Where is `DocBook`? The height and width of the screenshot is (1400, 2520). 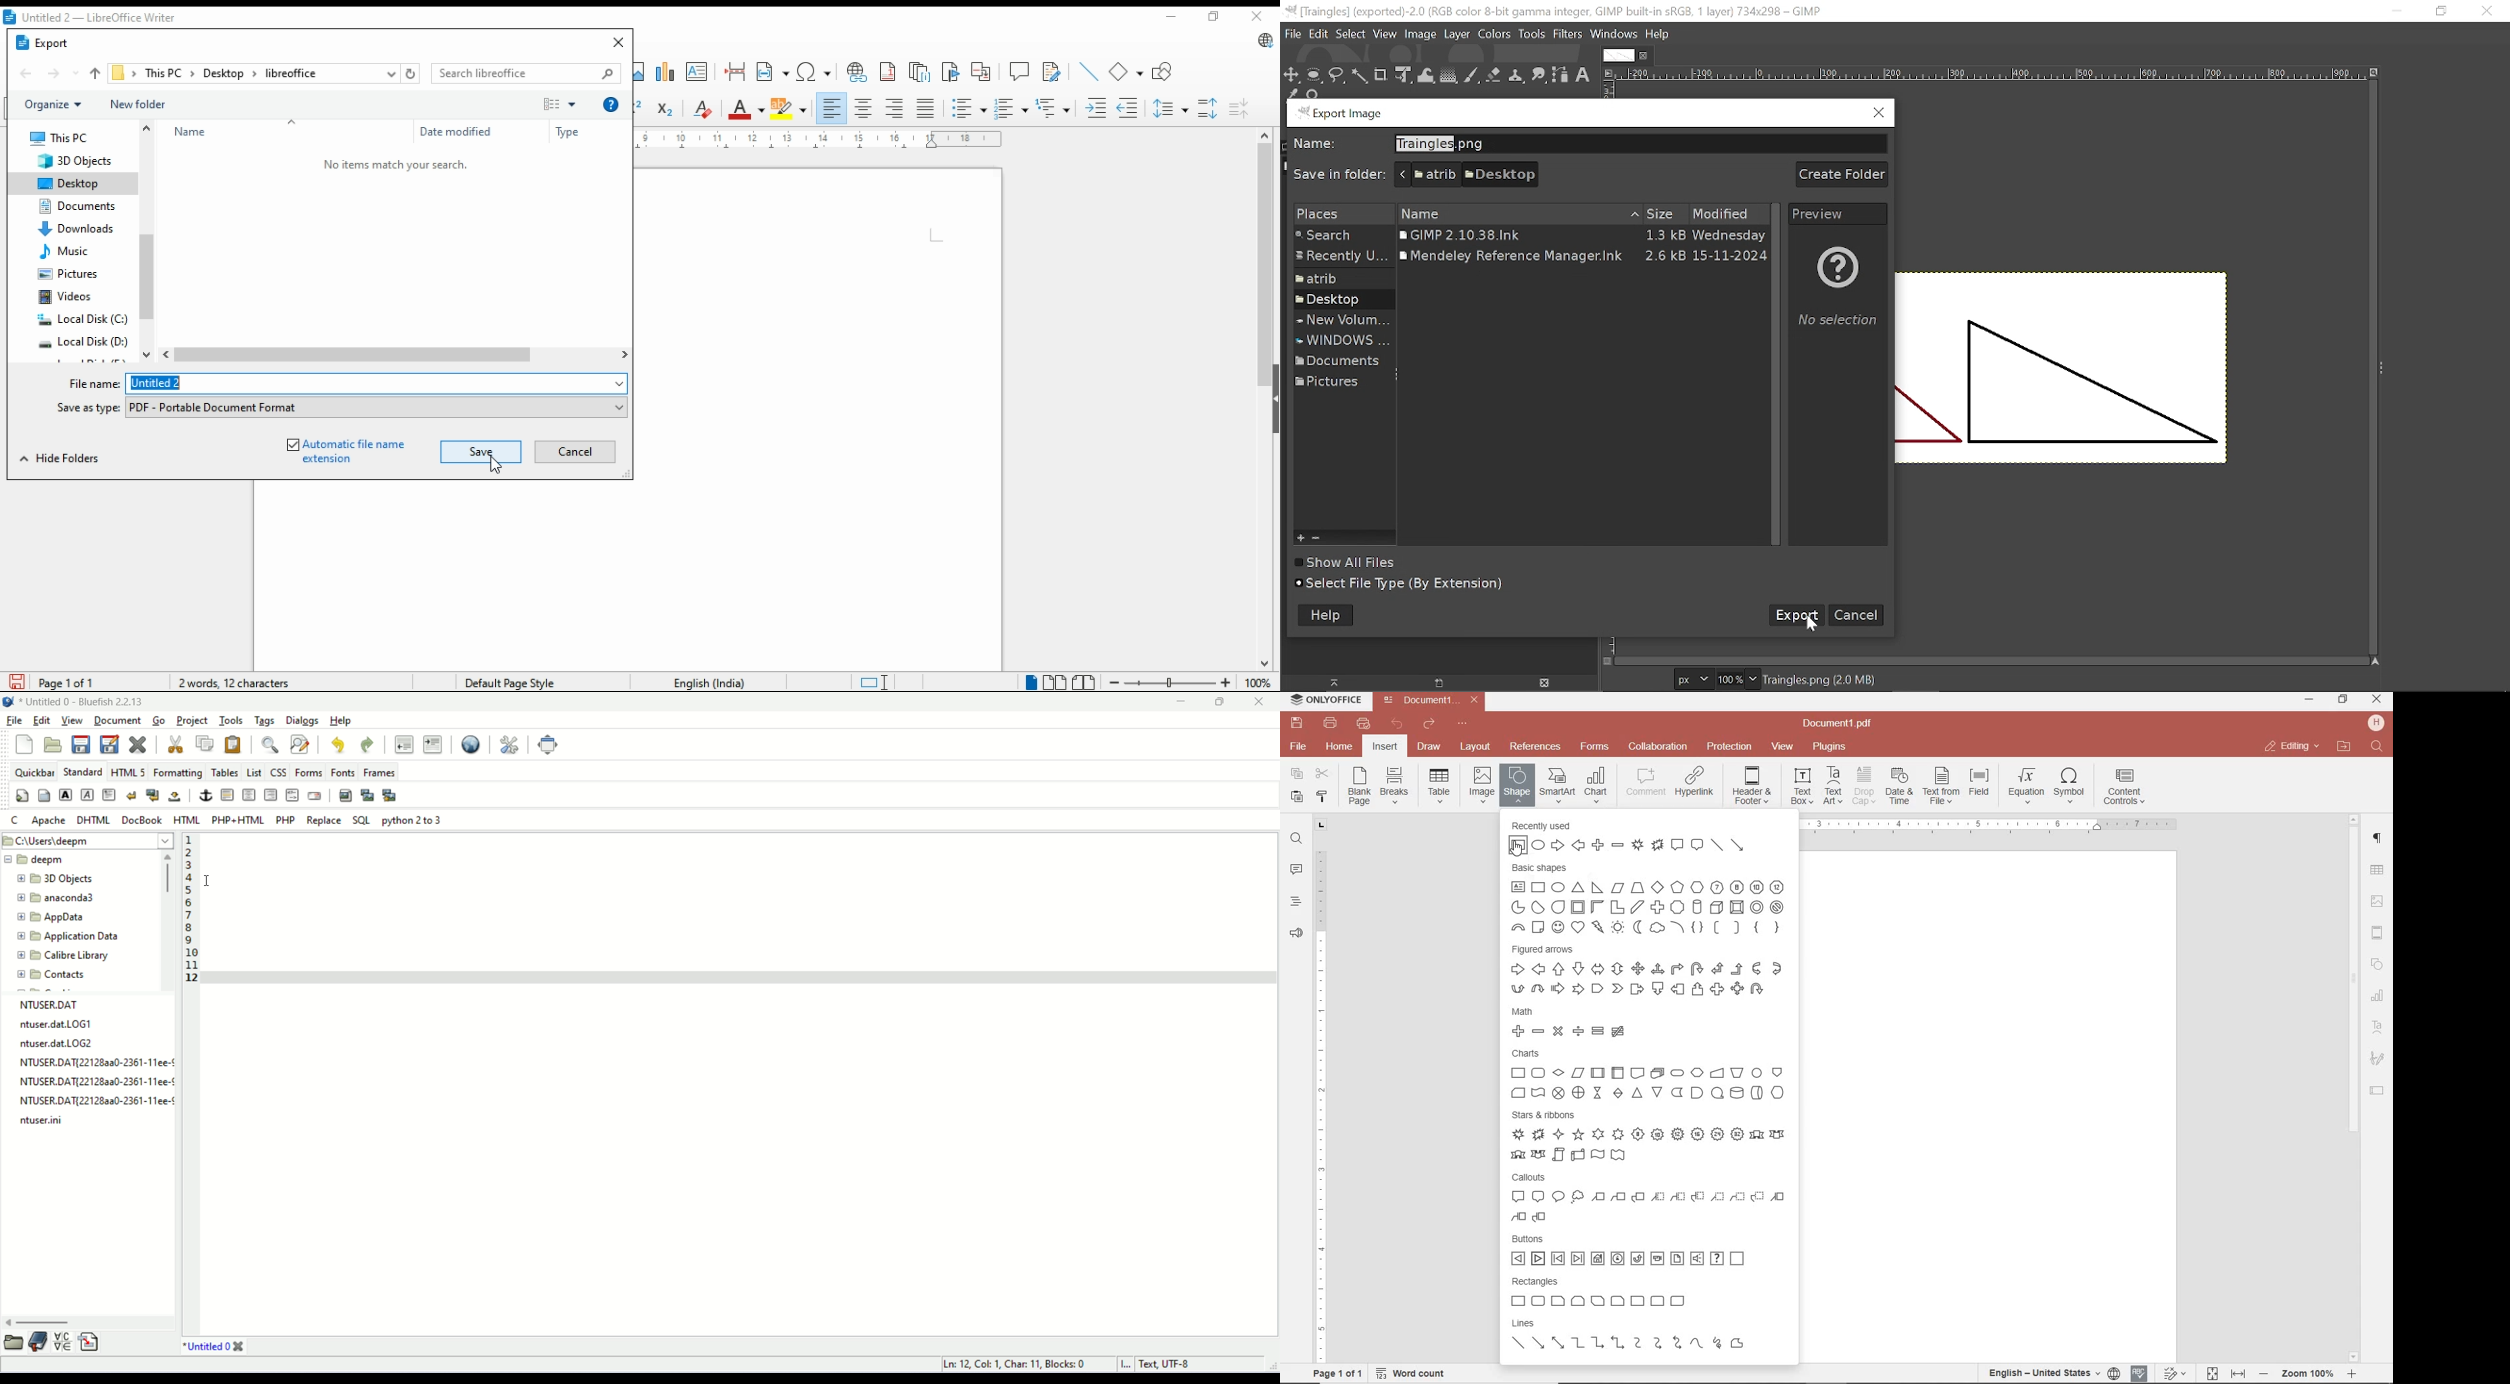 DocBook is located at coordinates (141, 820).